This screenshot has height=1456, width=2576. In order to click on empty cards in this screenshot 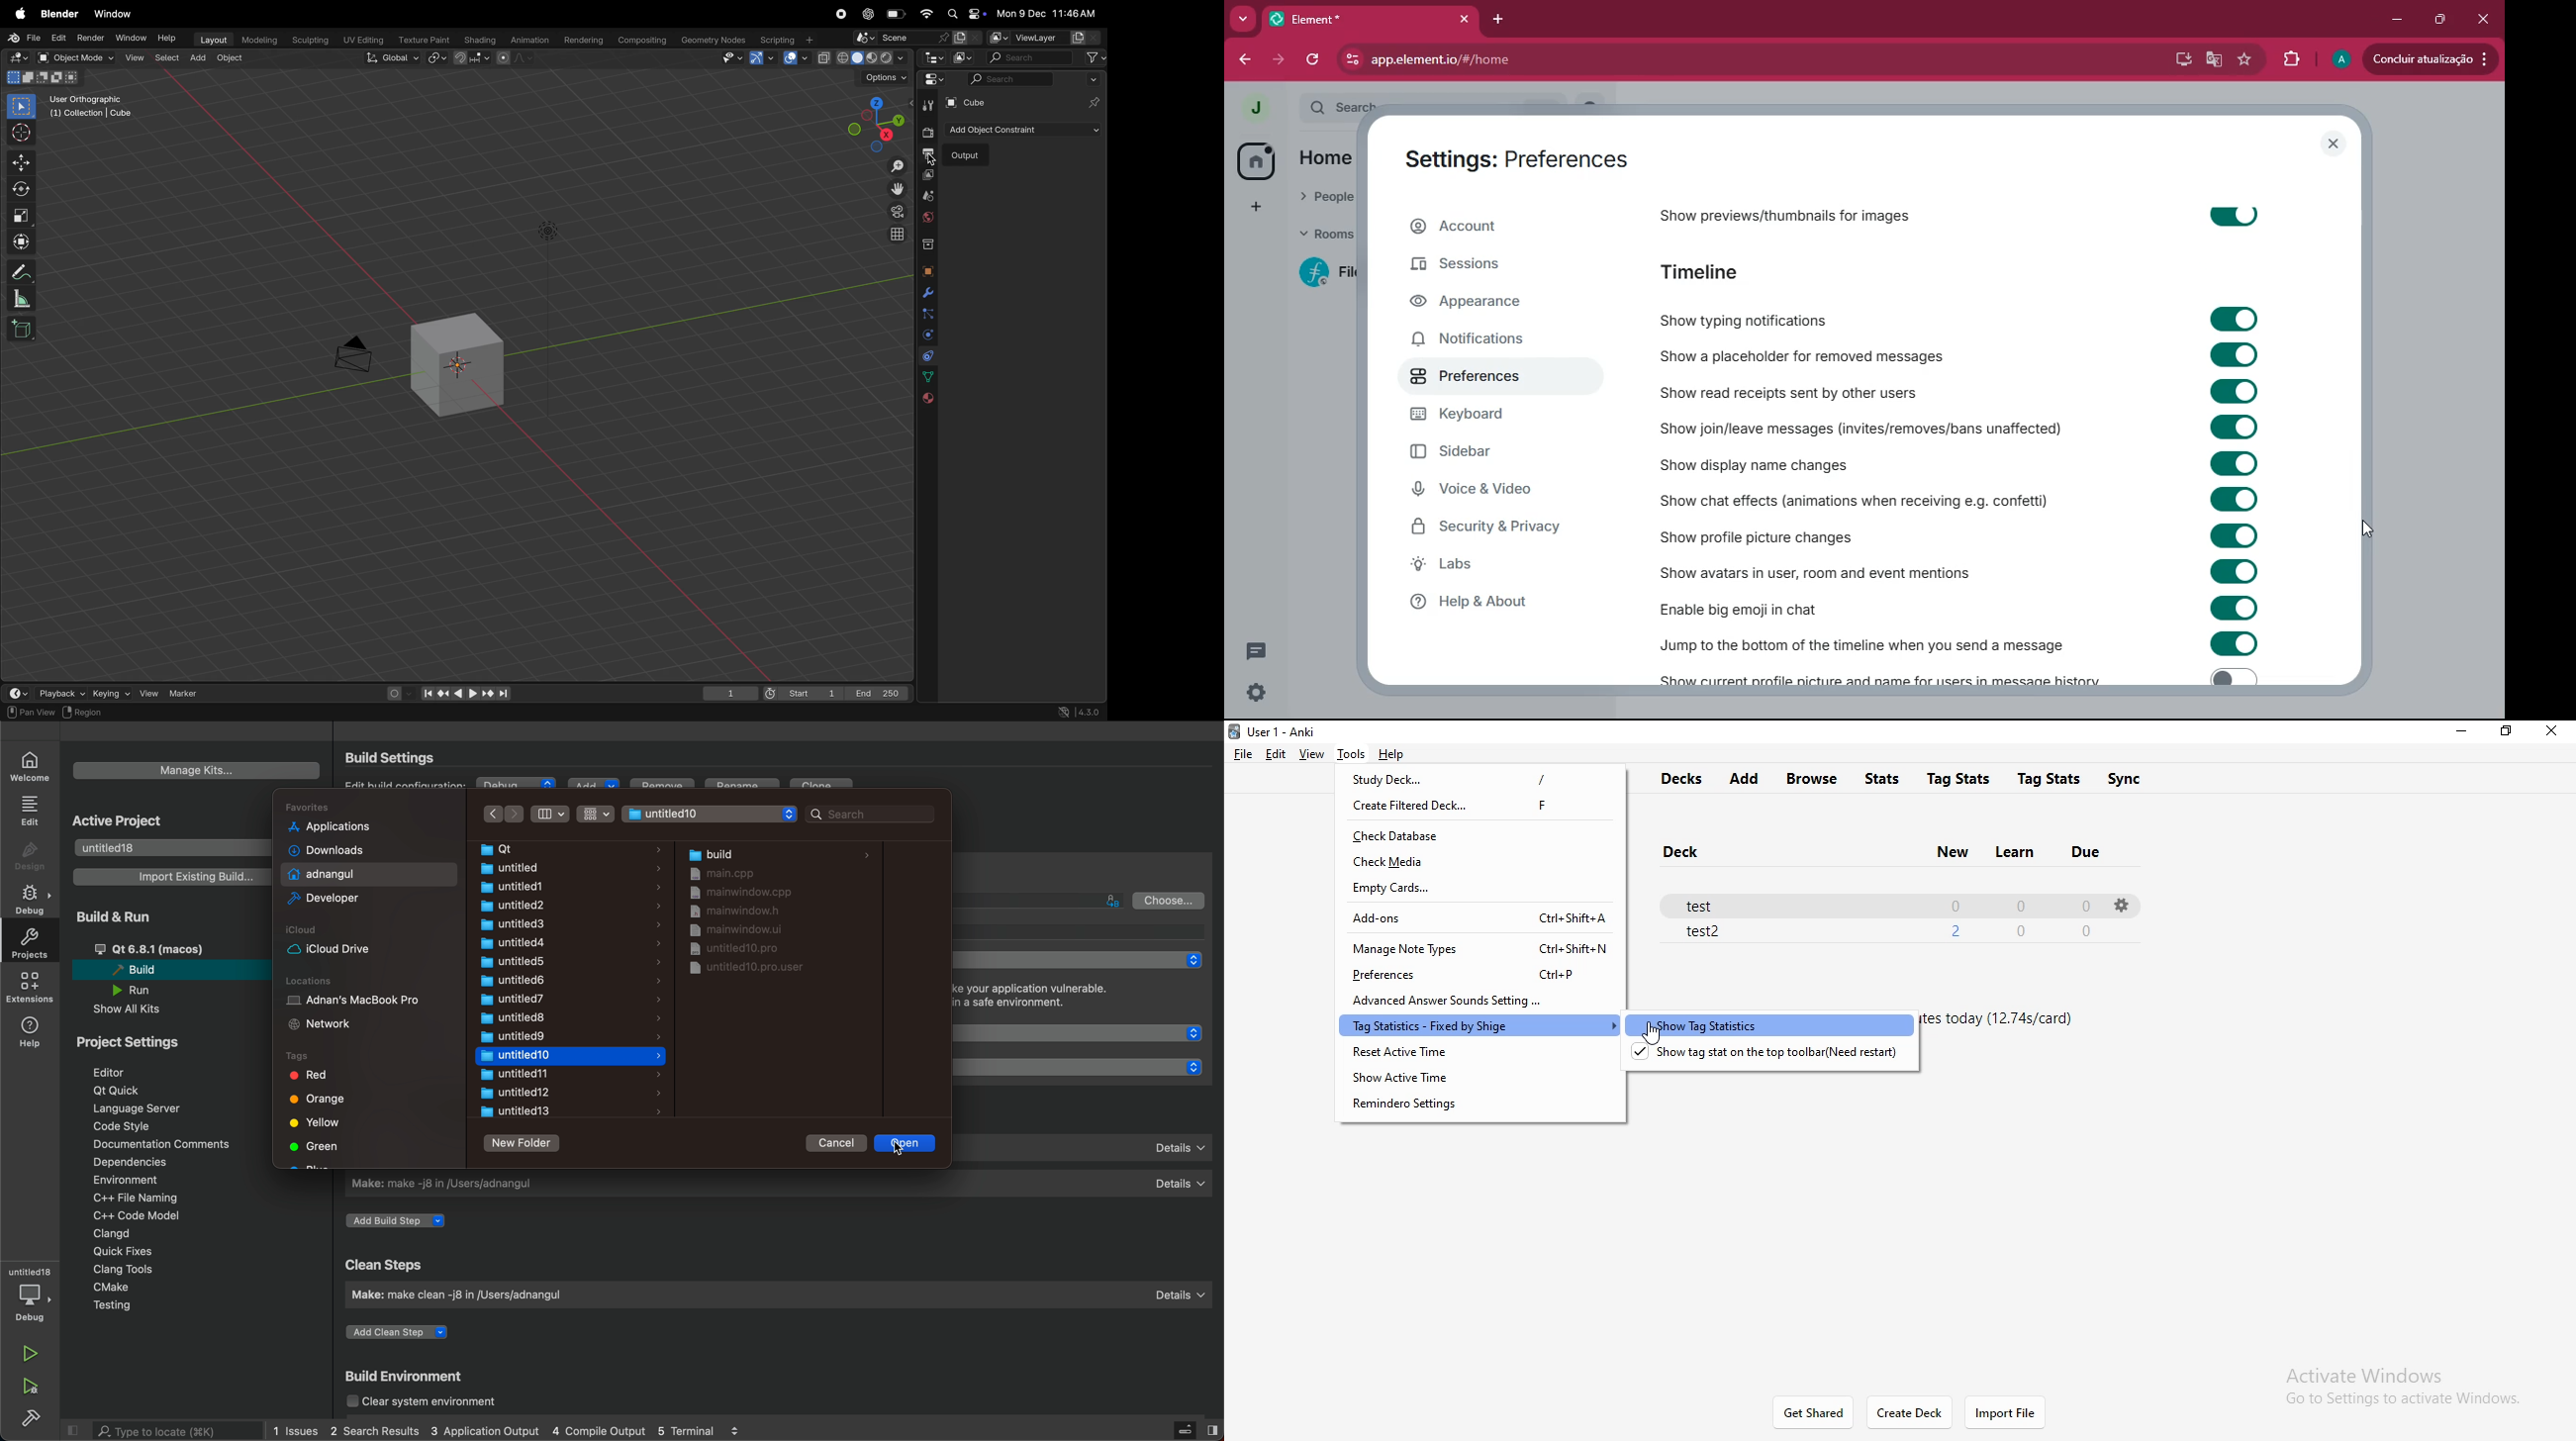, I will do `click(1481, 889)`.